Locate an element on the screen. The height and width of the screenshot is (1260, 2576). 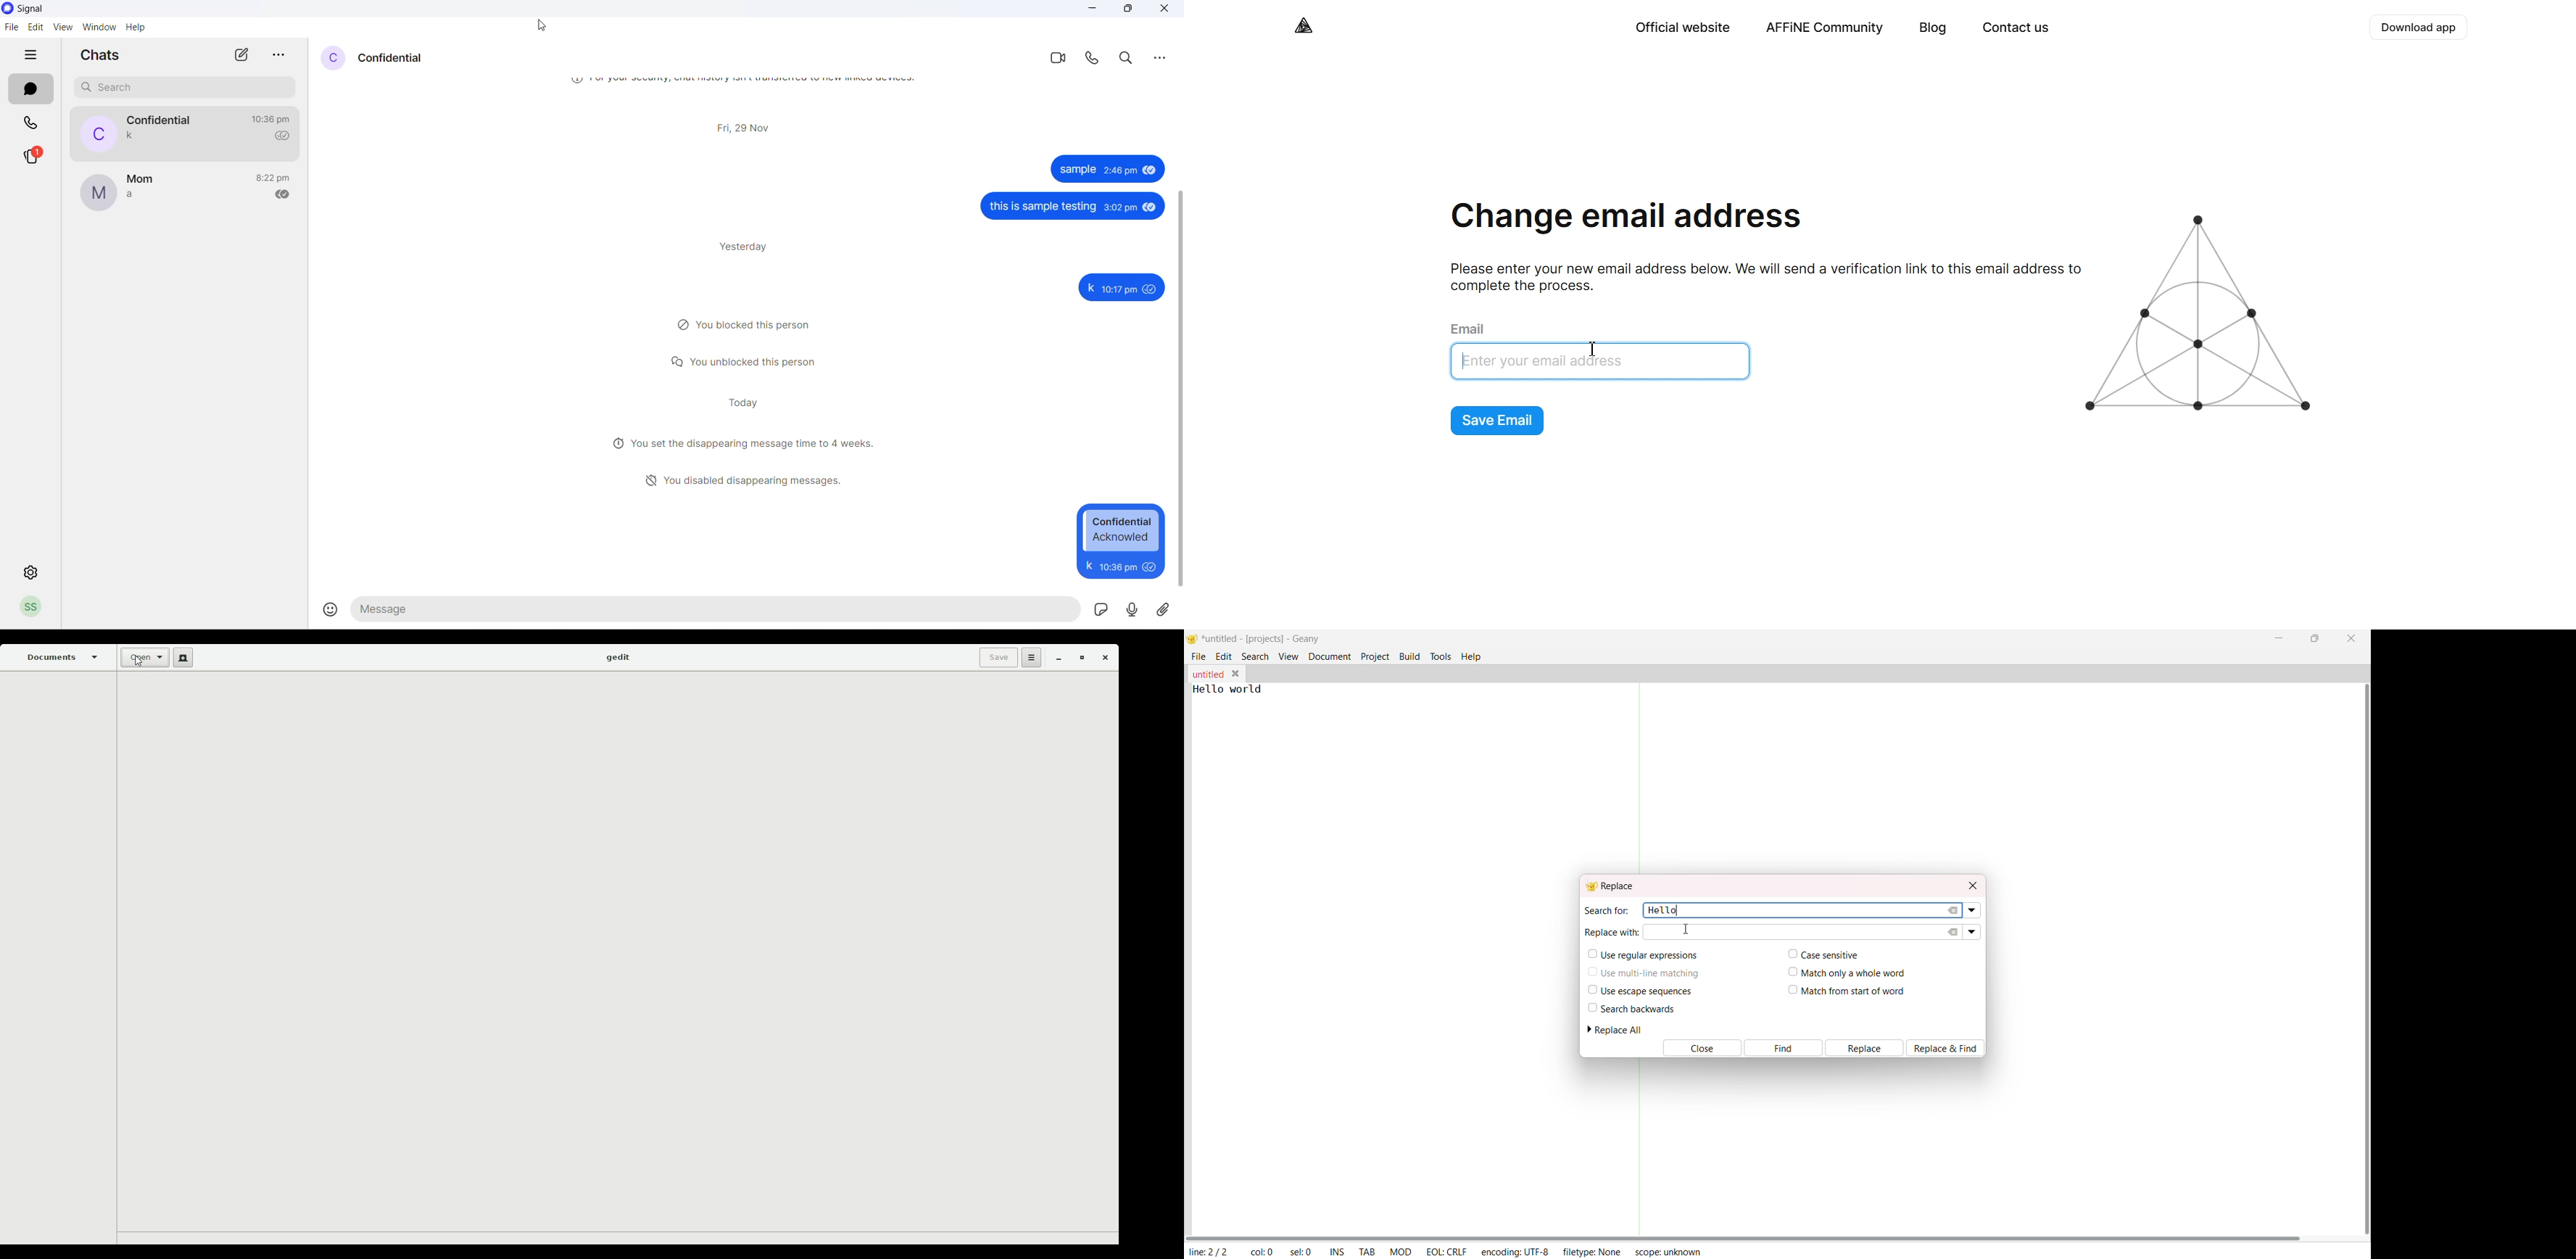
maximize is located at coordinates (1127, 9).